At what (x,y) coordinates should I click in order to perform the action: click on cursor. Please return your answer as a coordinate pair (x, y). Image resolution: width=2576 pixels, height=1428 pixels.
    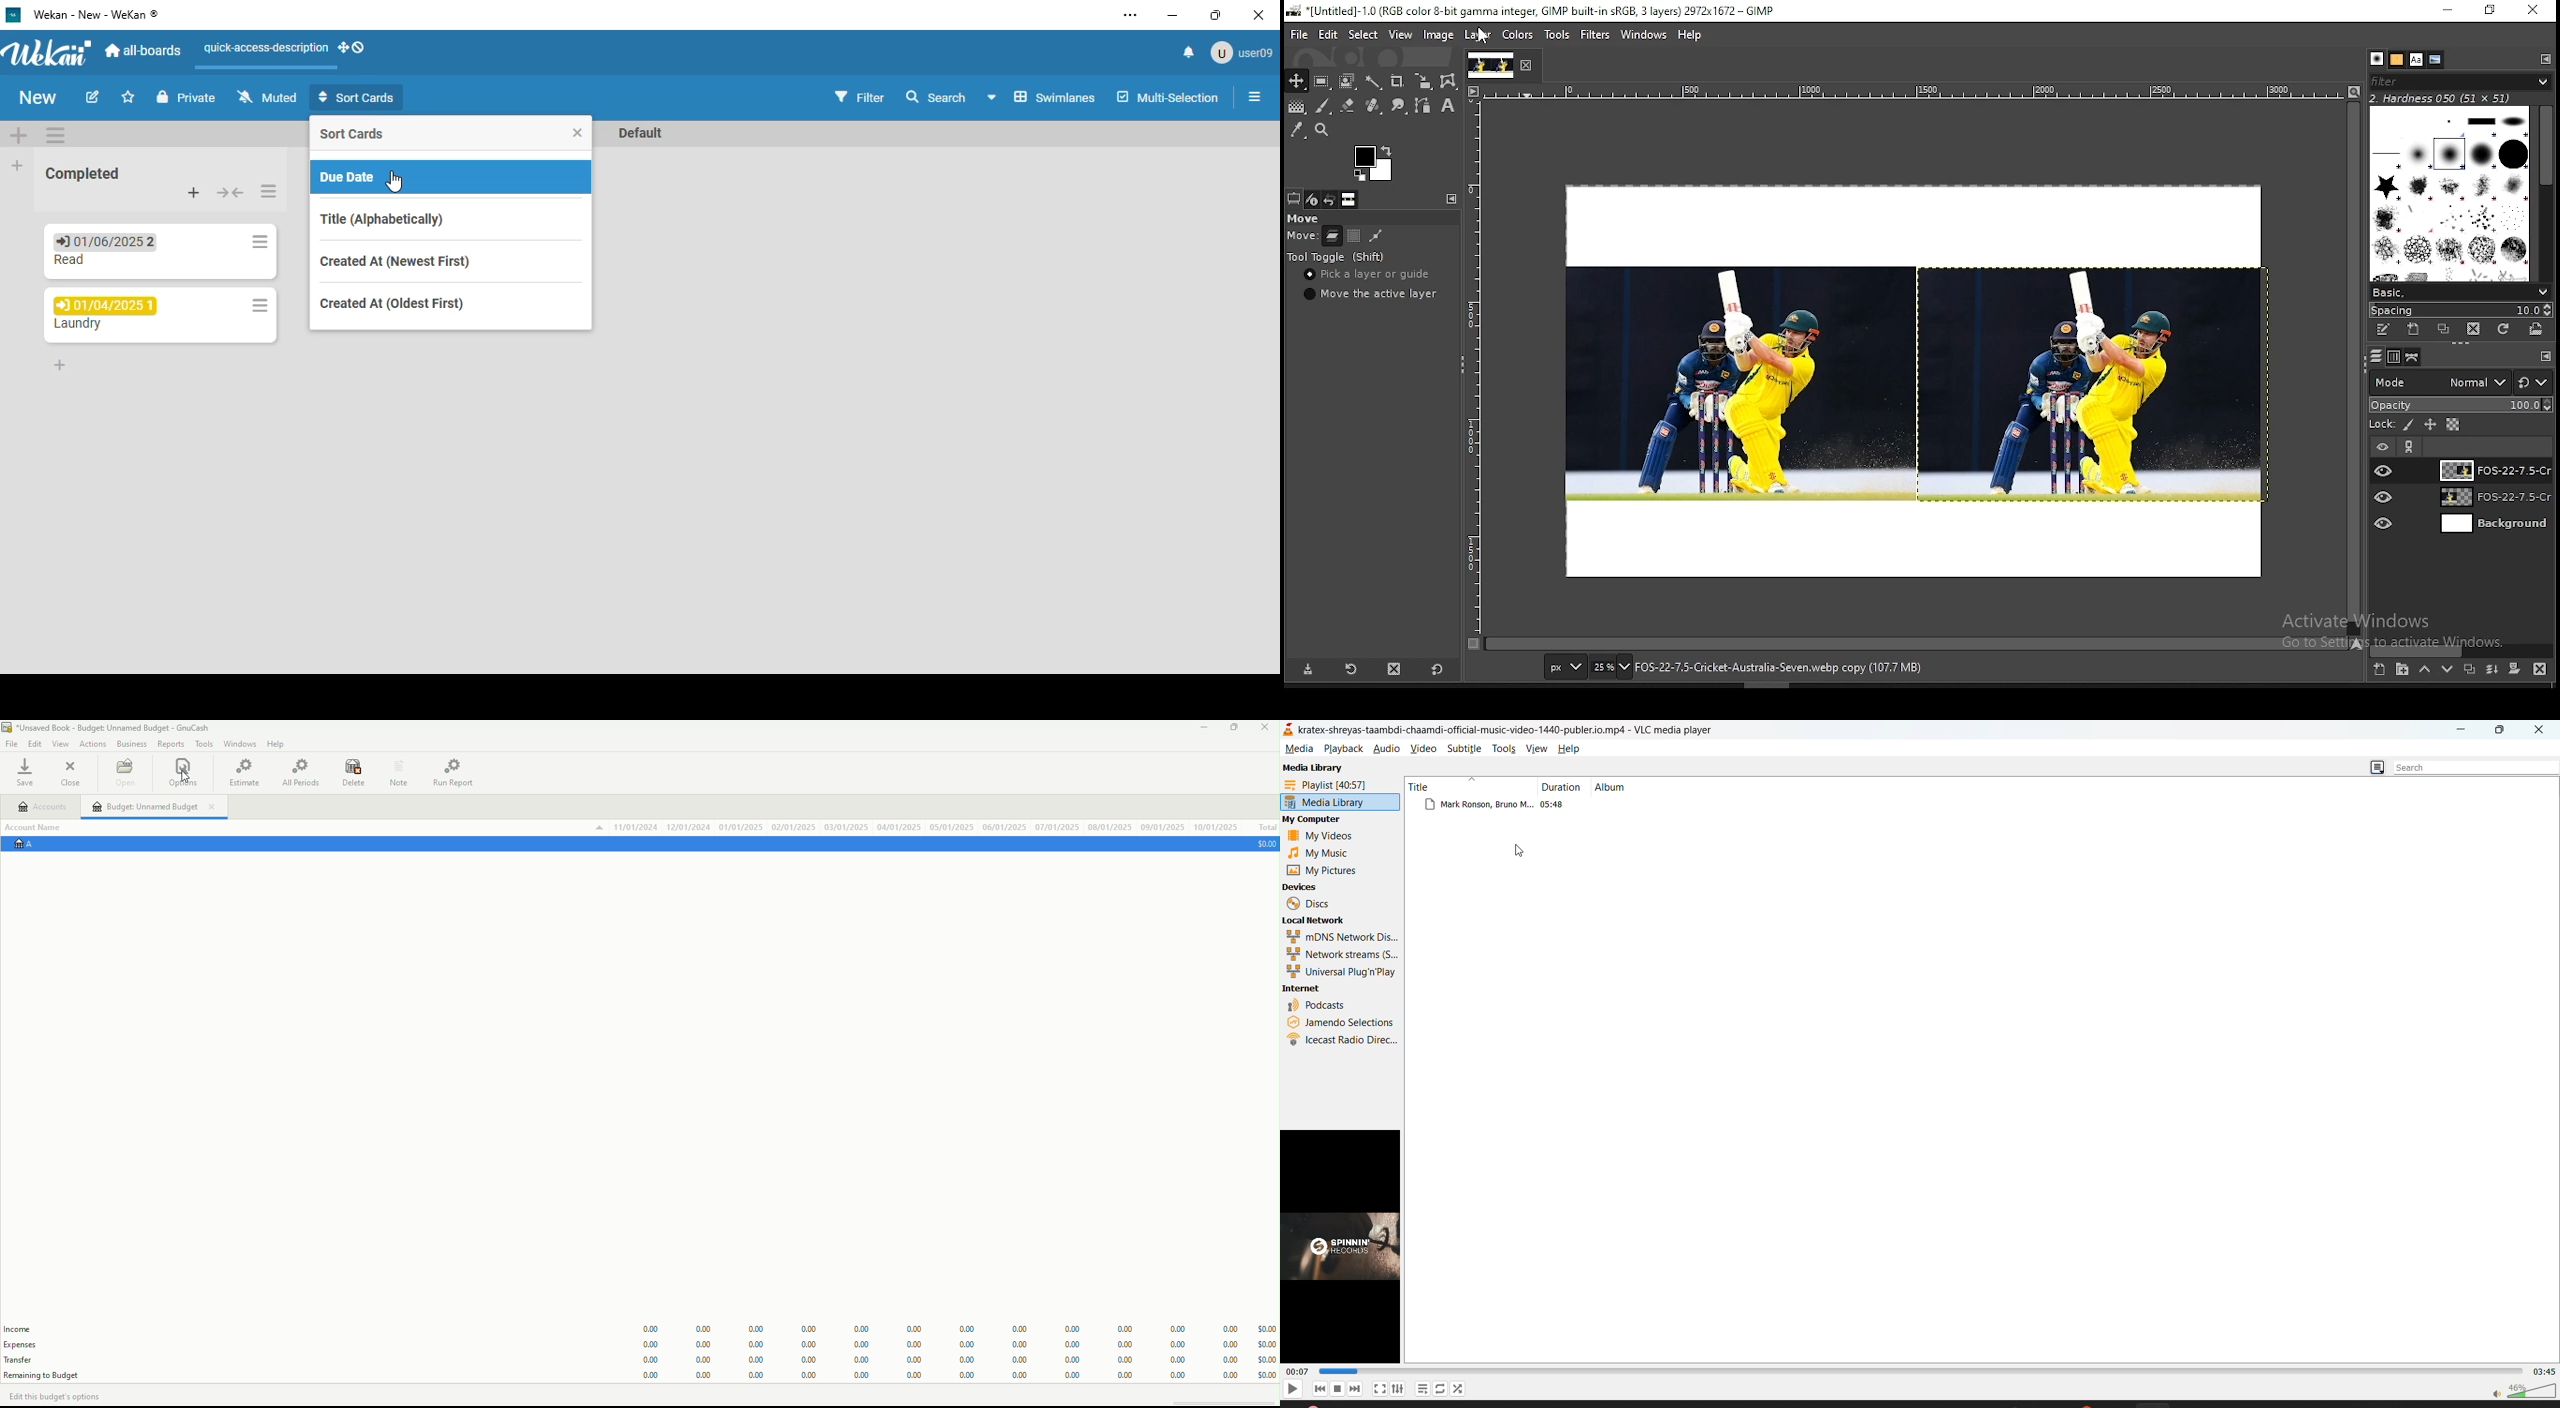
    Looking at the image, I should click on (182, 778).